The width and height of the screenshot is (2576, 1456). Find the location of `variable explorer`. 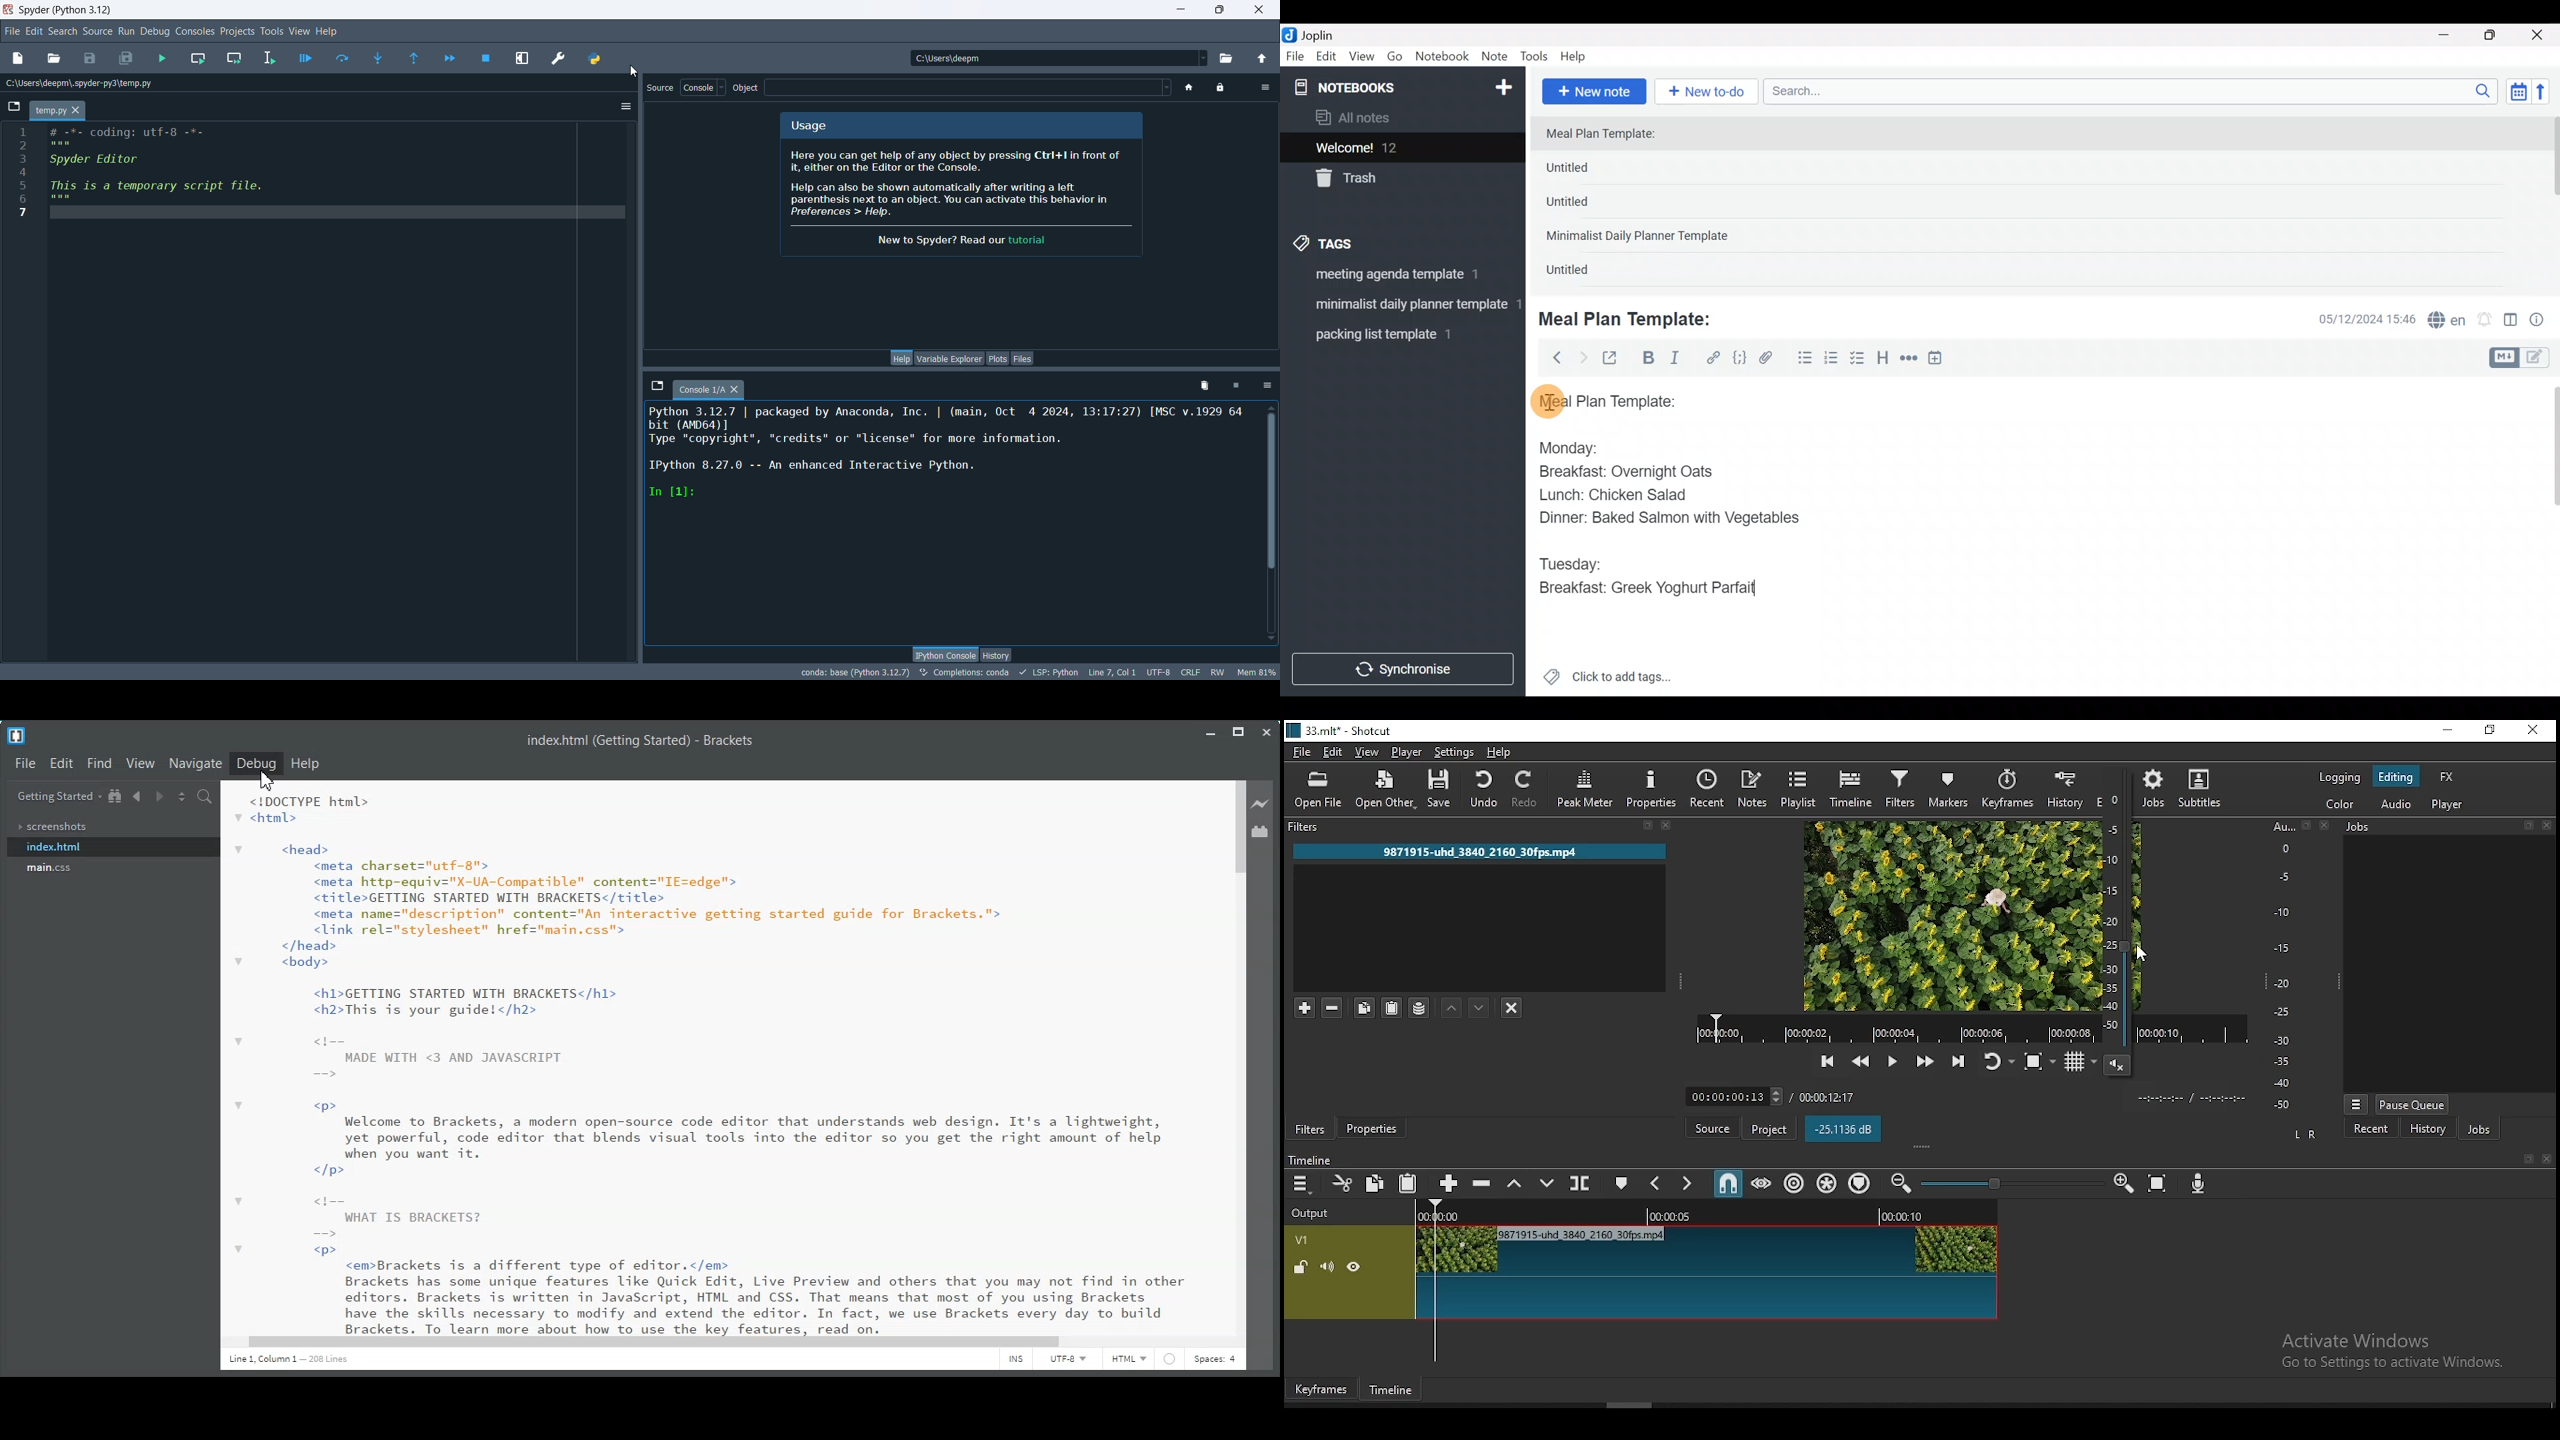

variable explorer is located at coordinates (951, 359).